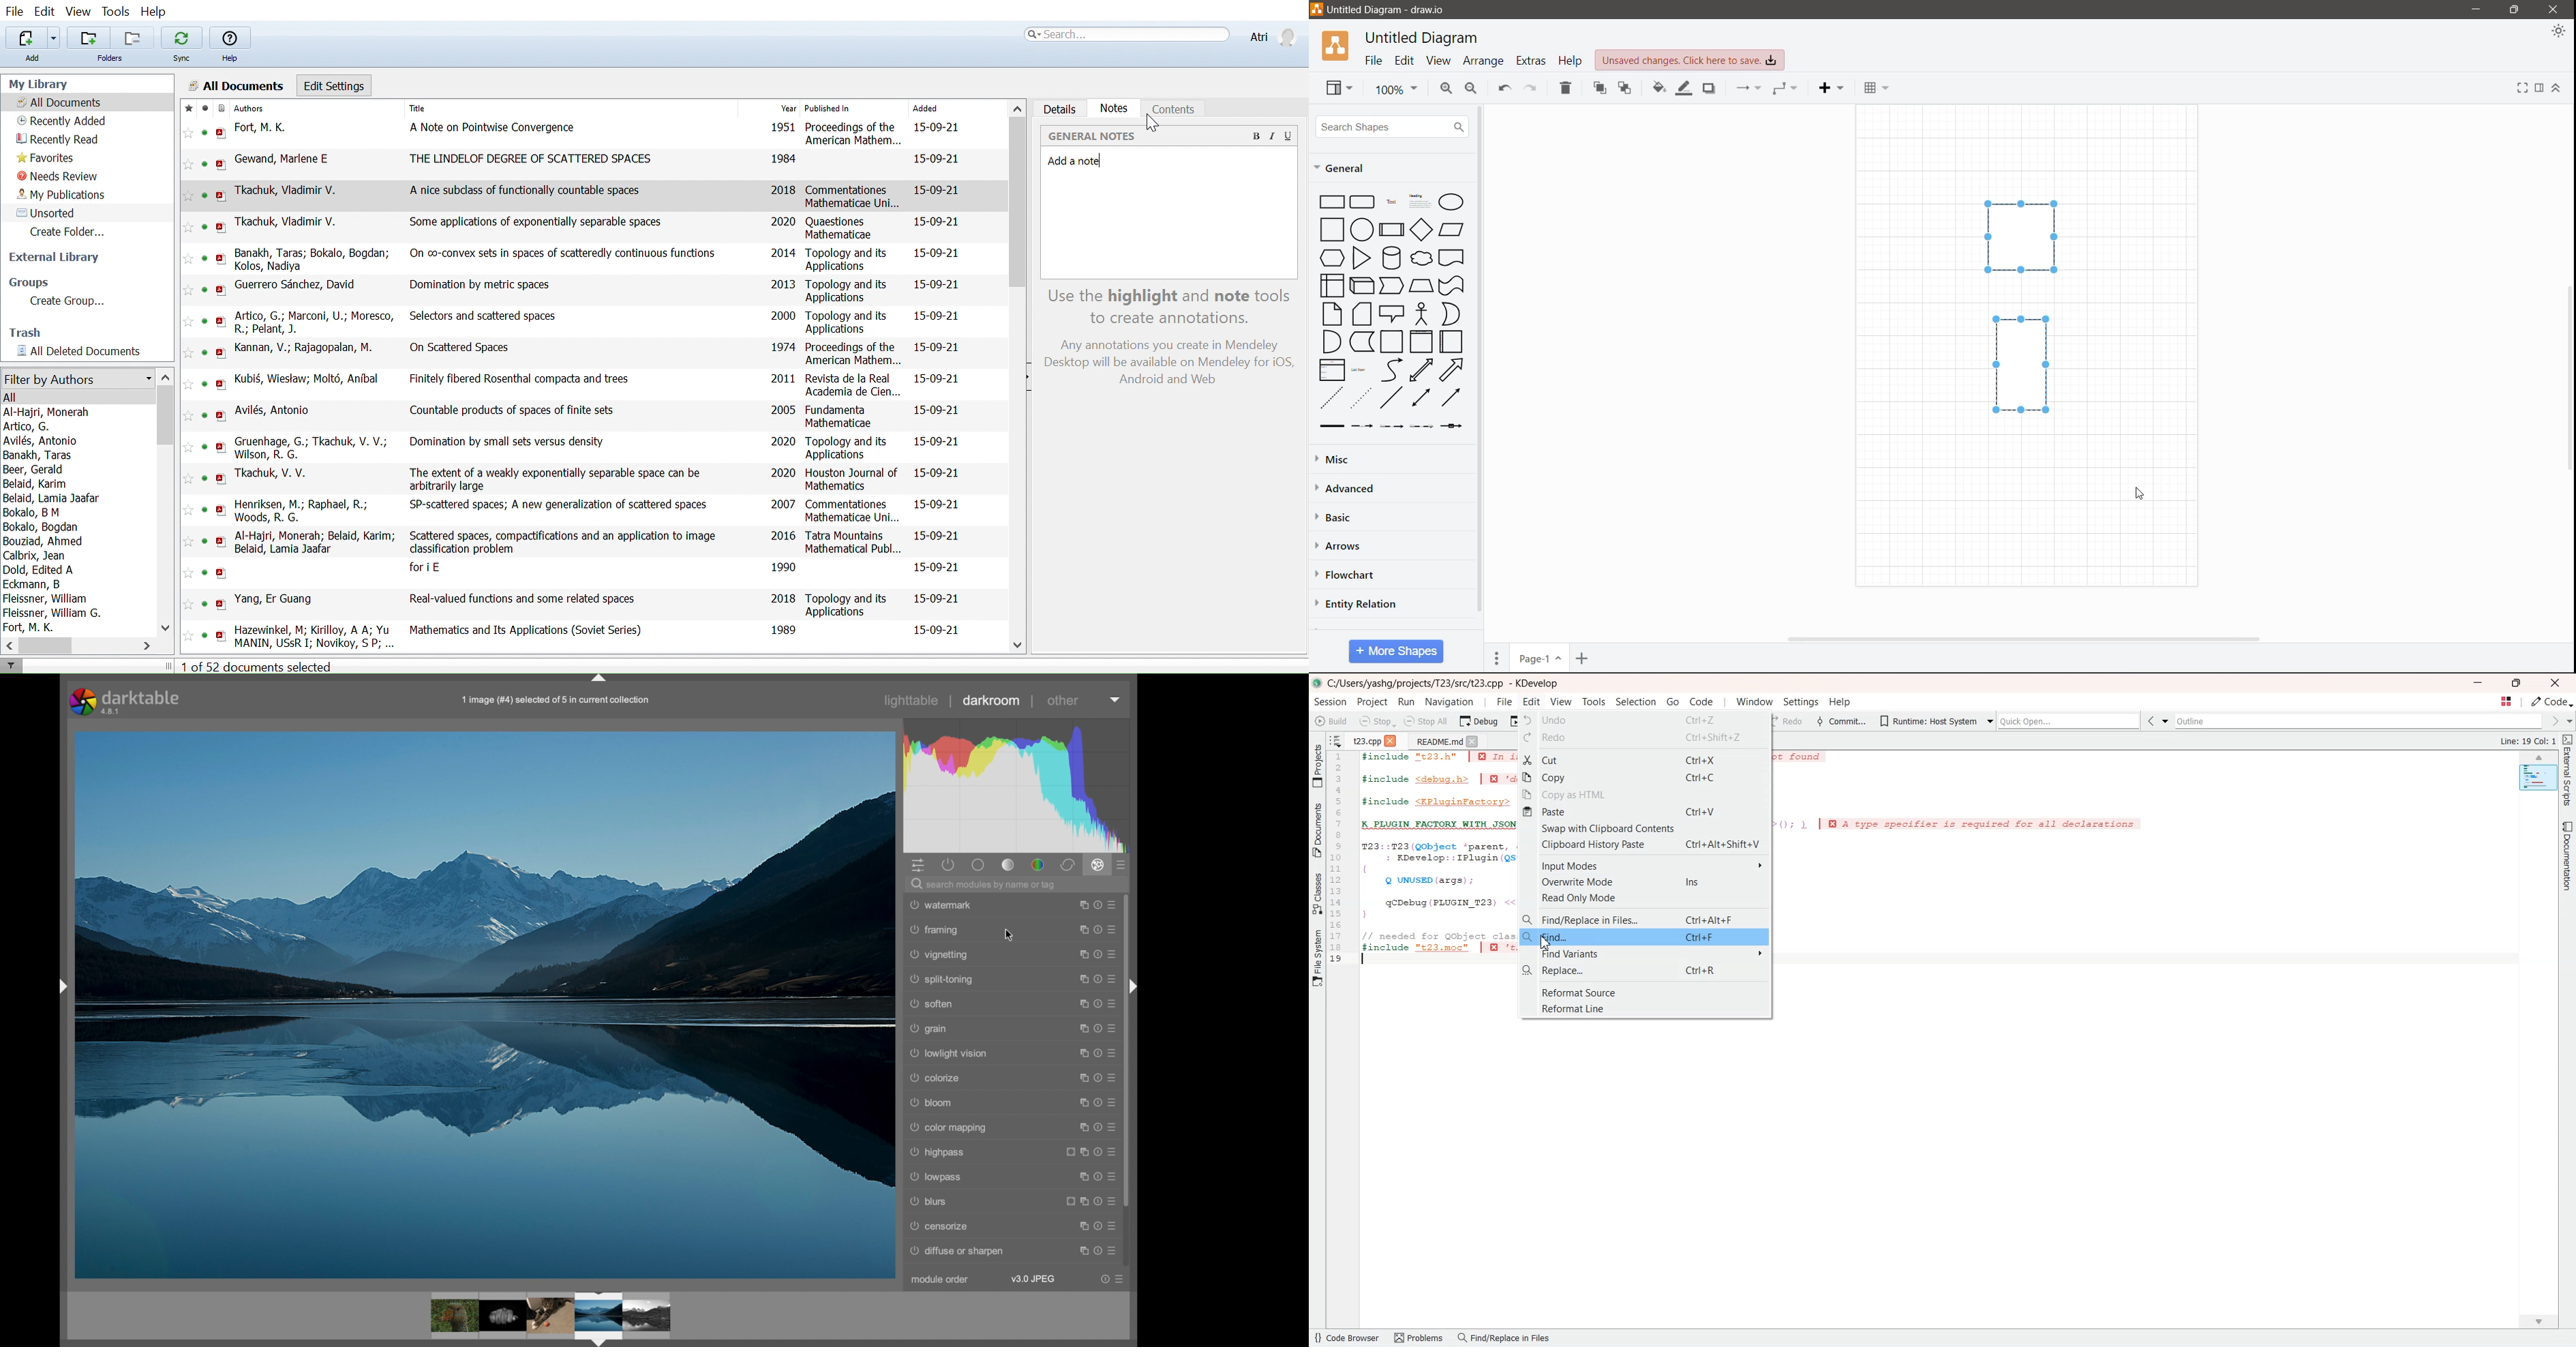 The width and height of the screenshot is (2576, 1372). I want to click on Unsorted, so click(47, 213).